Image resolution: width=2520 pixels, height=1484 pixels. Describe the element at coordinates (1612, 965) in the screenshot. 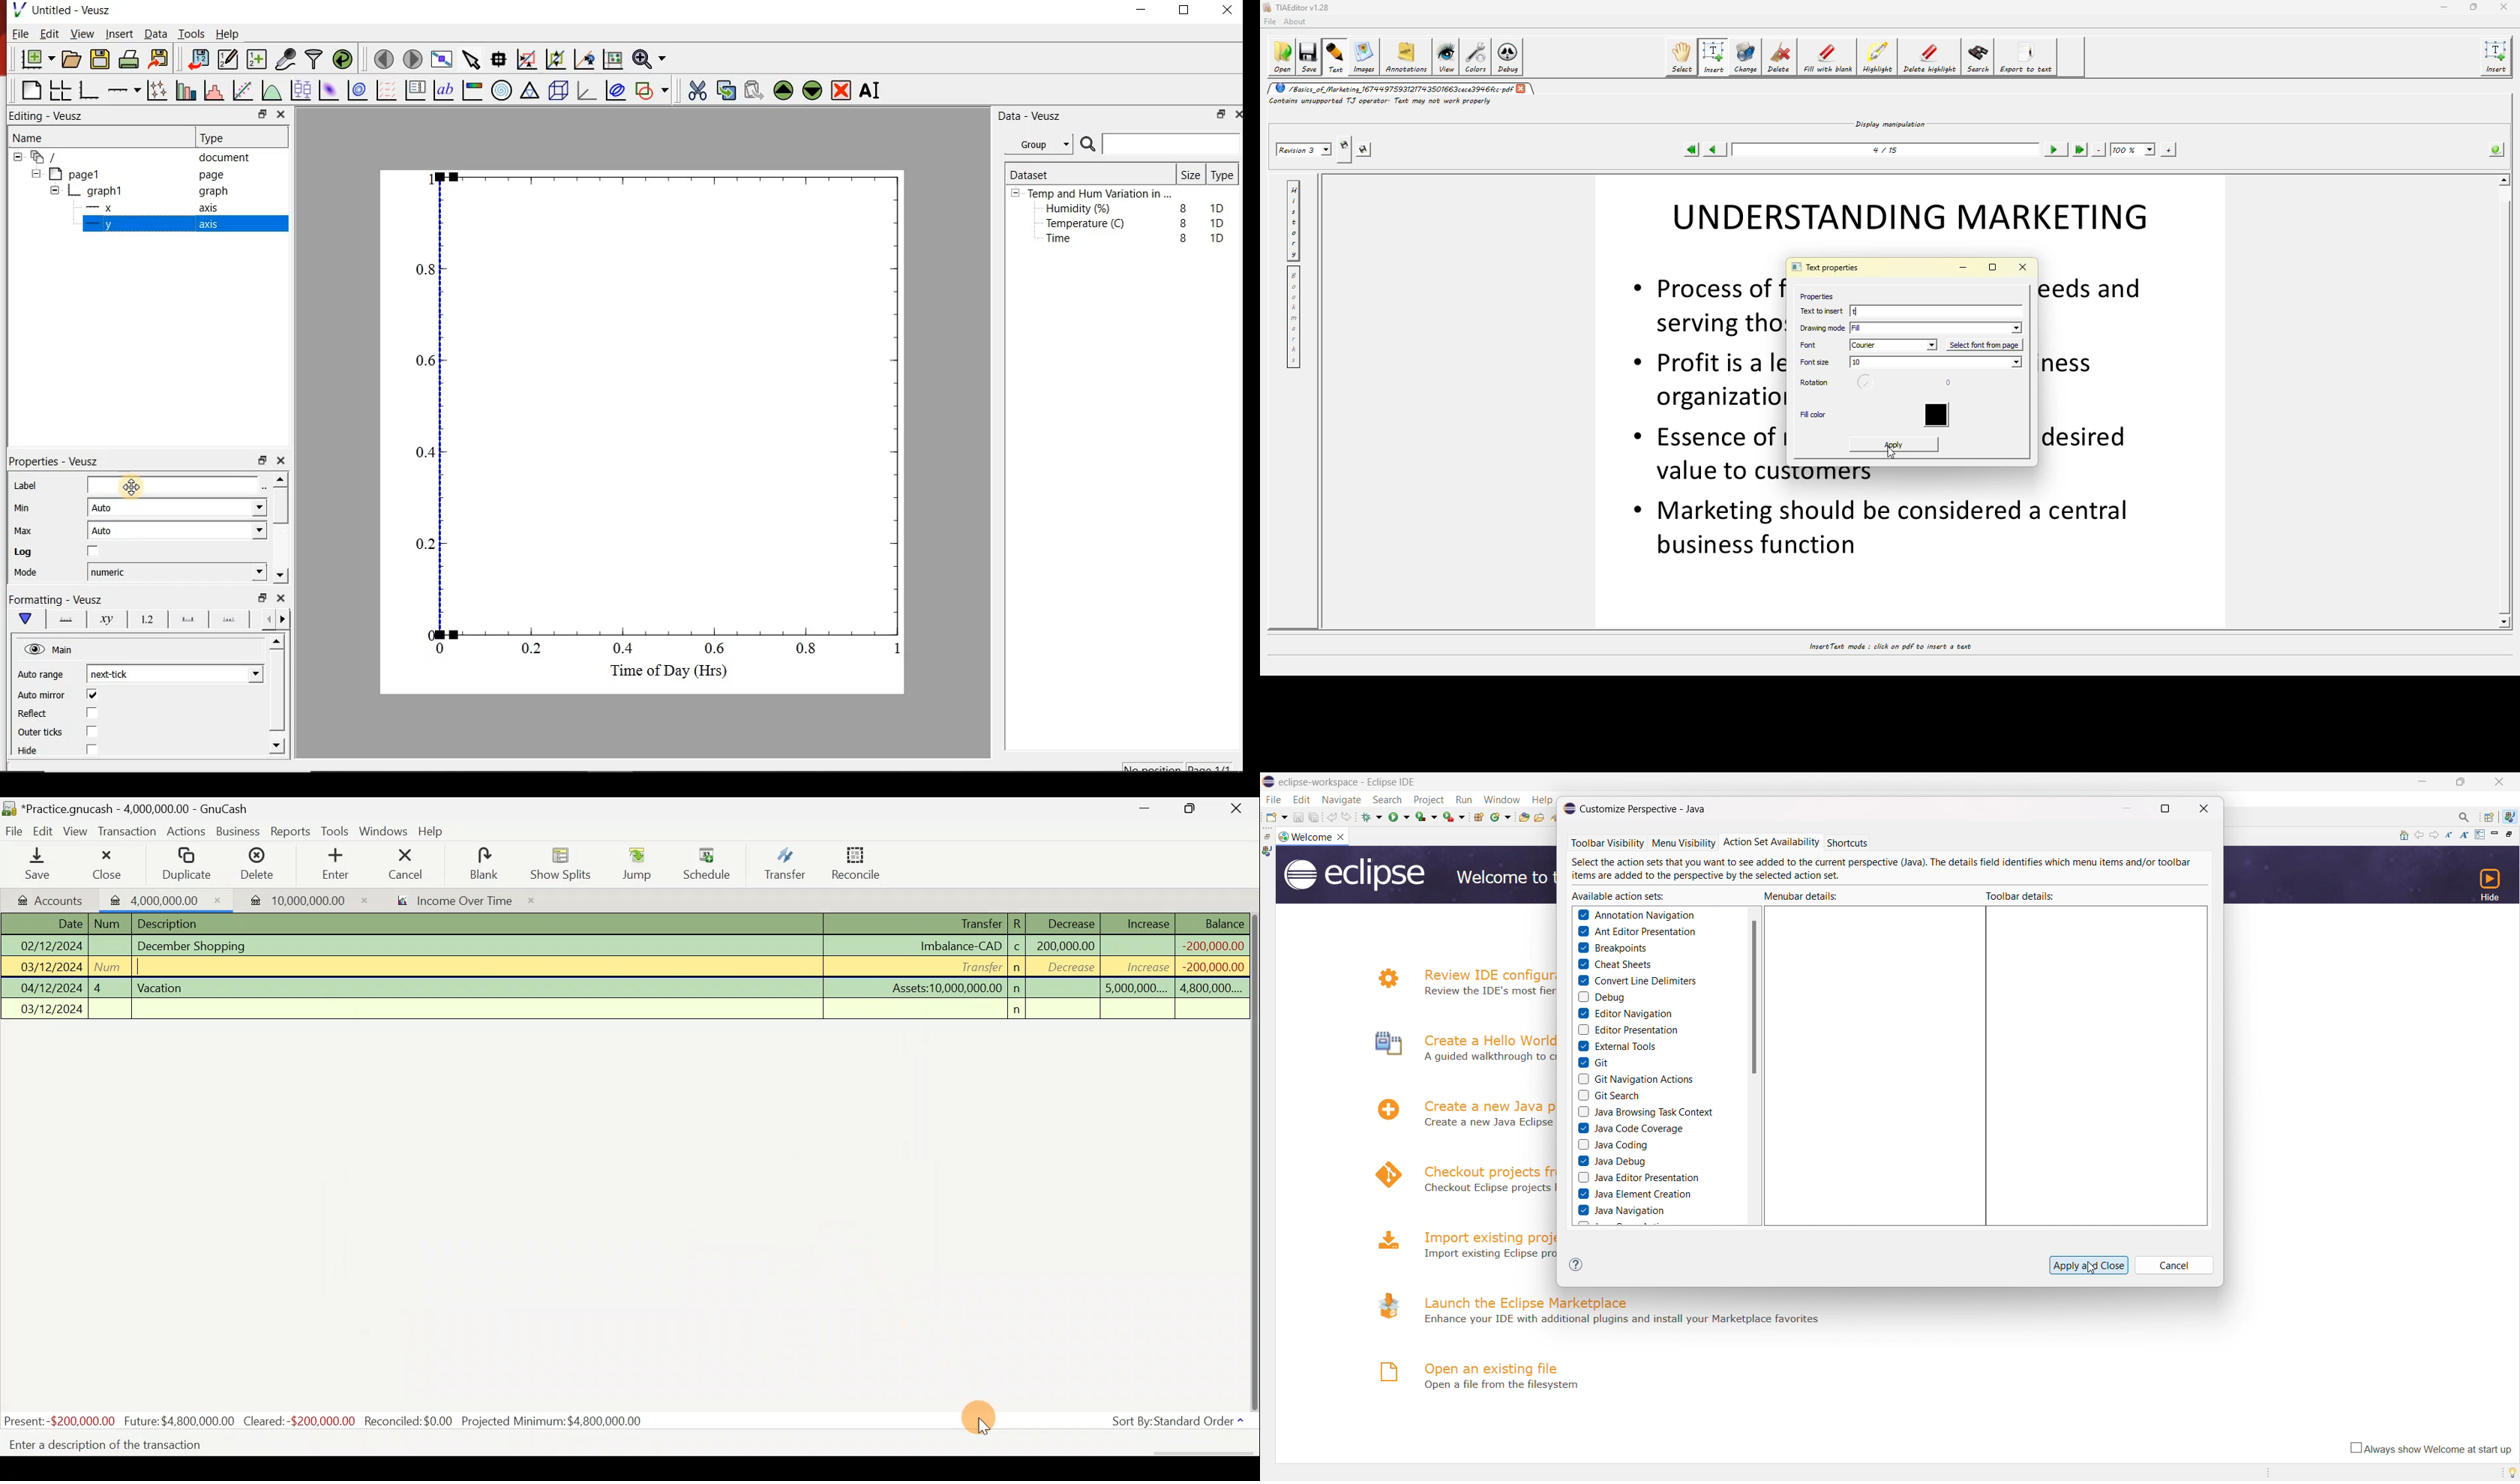

I see `cheat sheets` at that location.